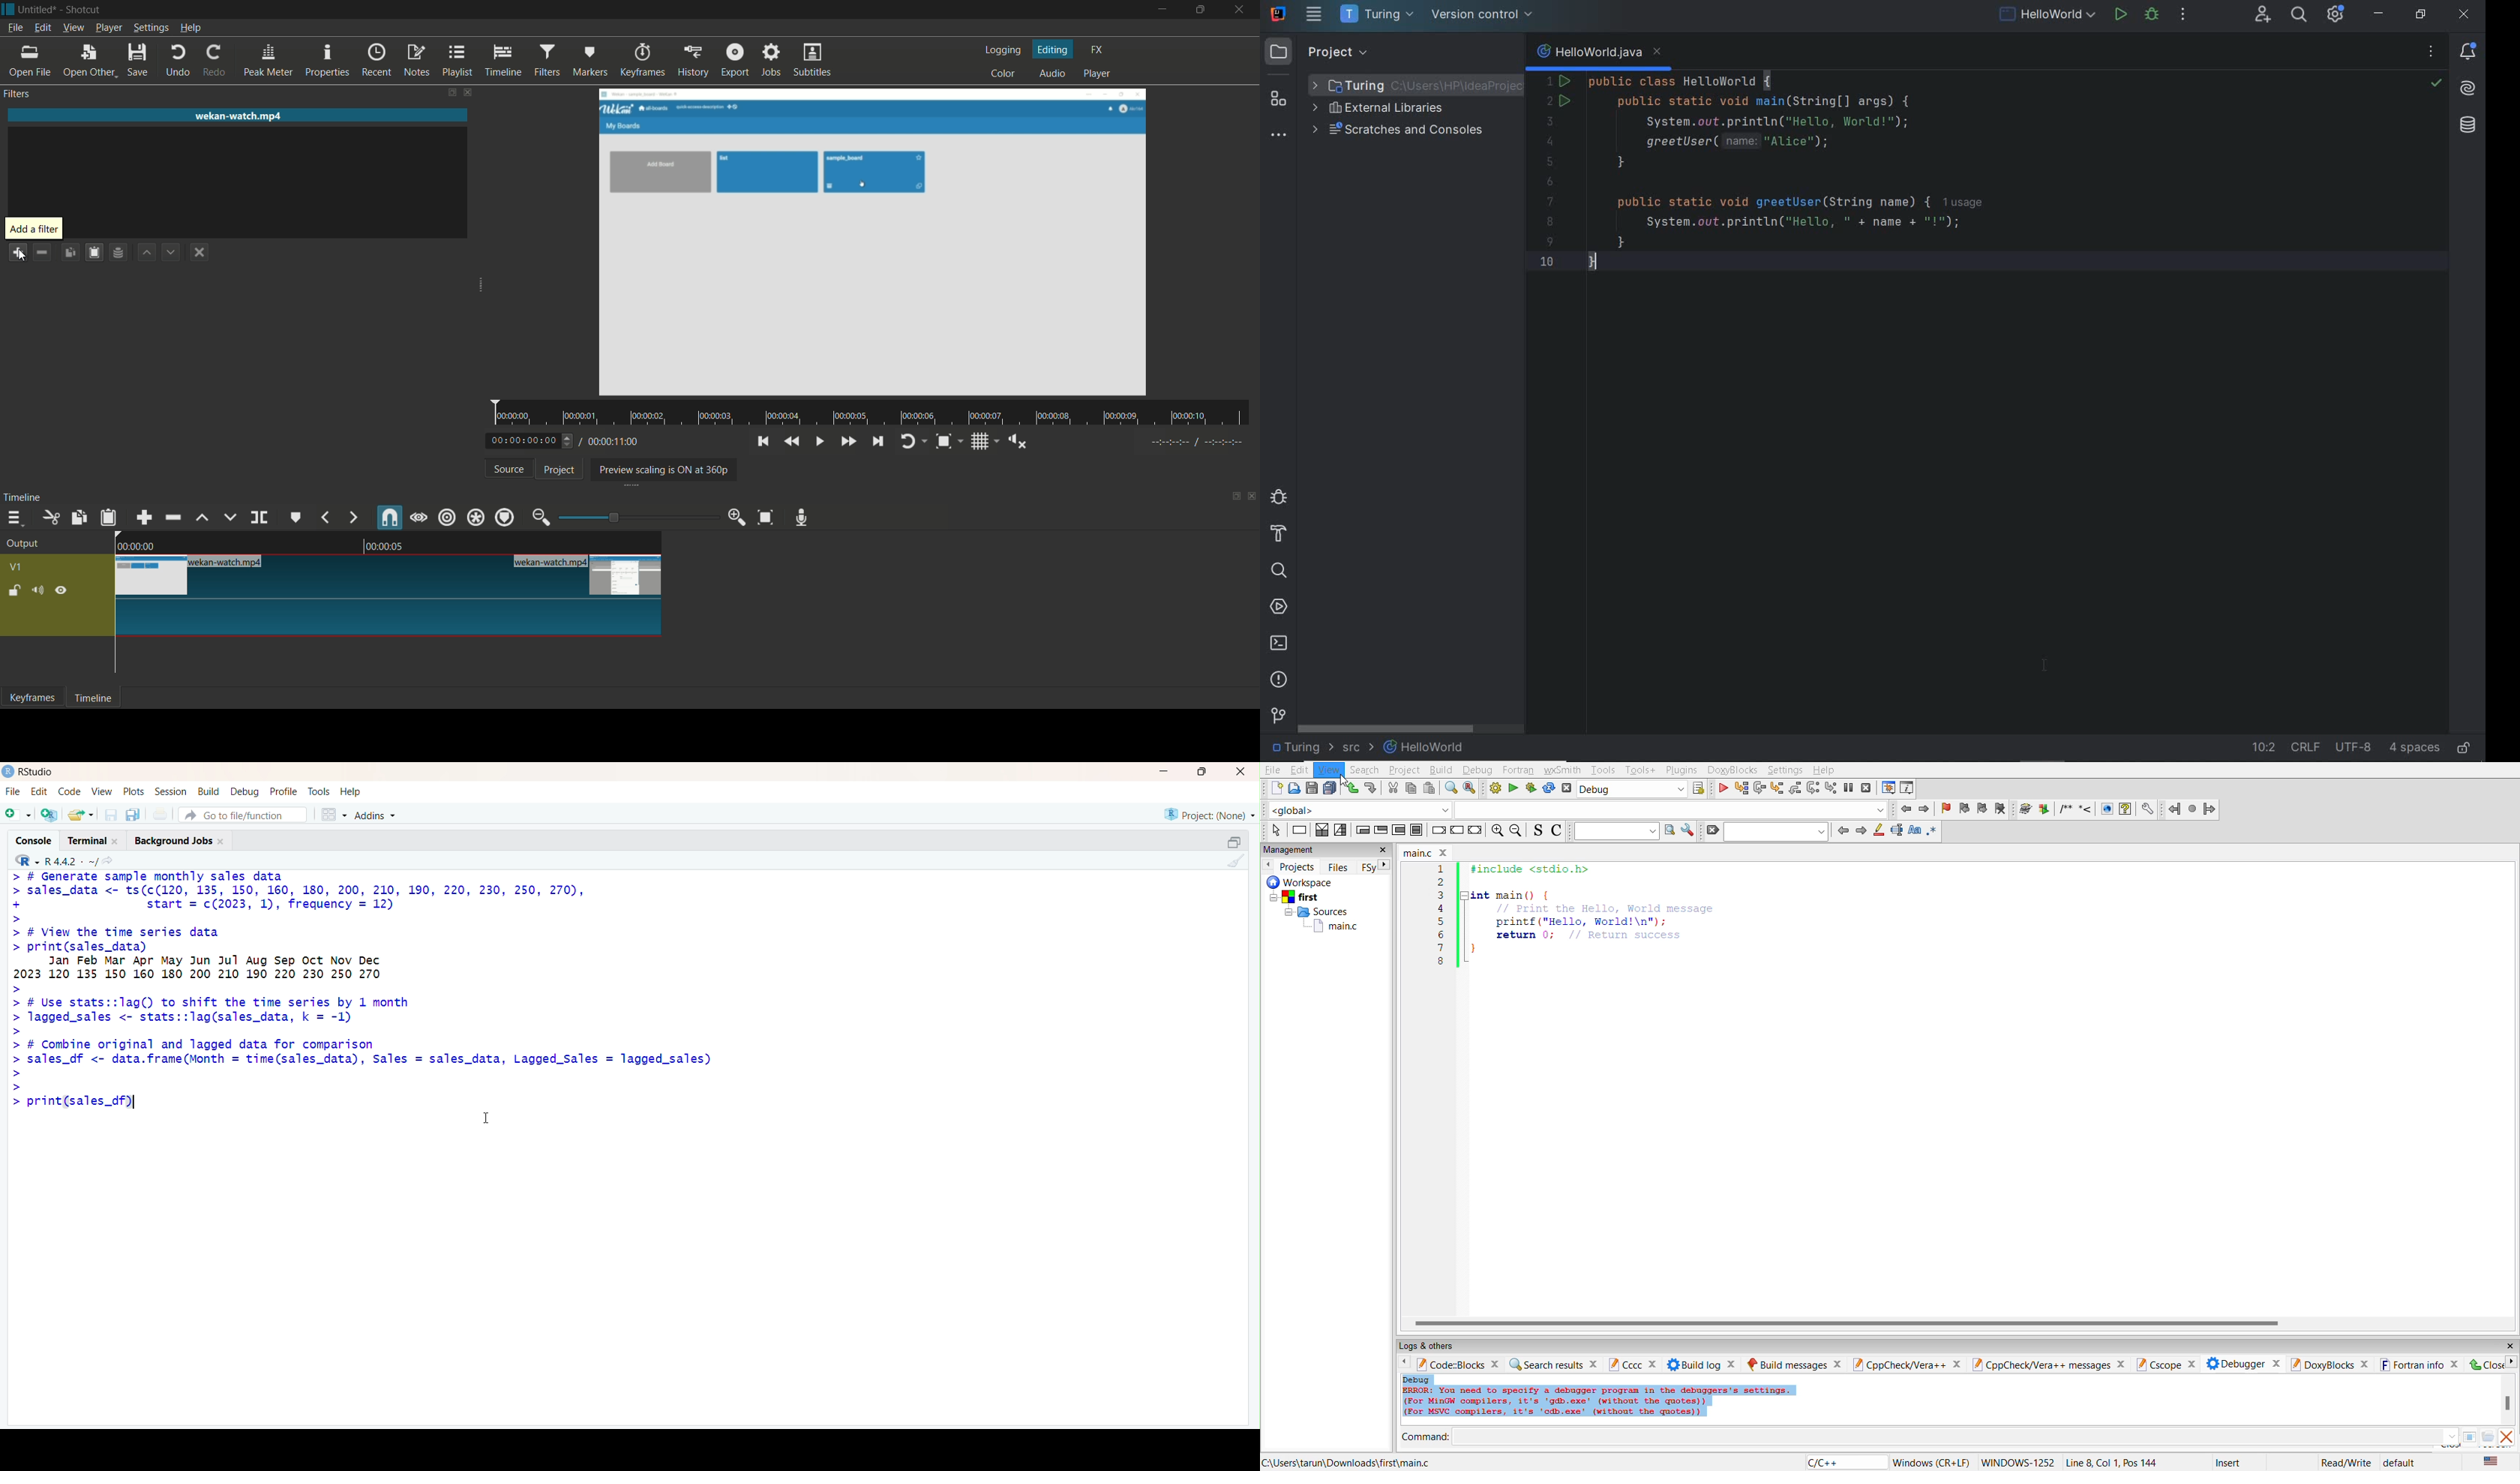 The width and height of the screenshot is (2520, 1484). I want to click on mute, so click(41, 591).